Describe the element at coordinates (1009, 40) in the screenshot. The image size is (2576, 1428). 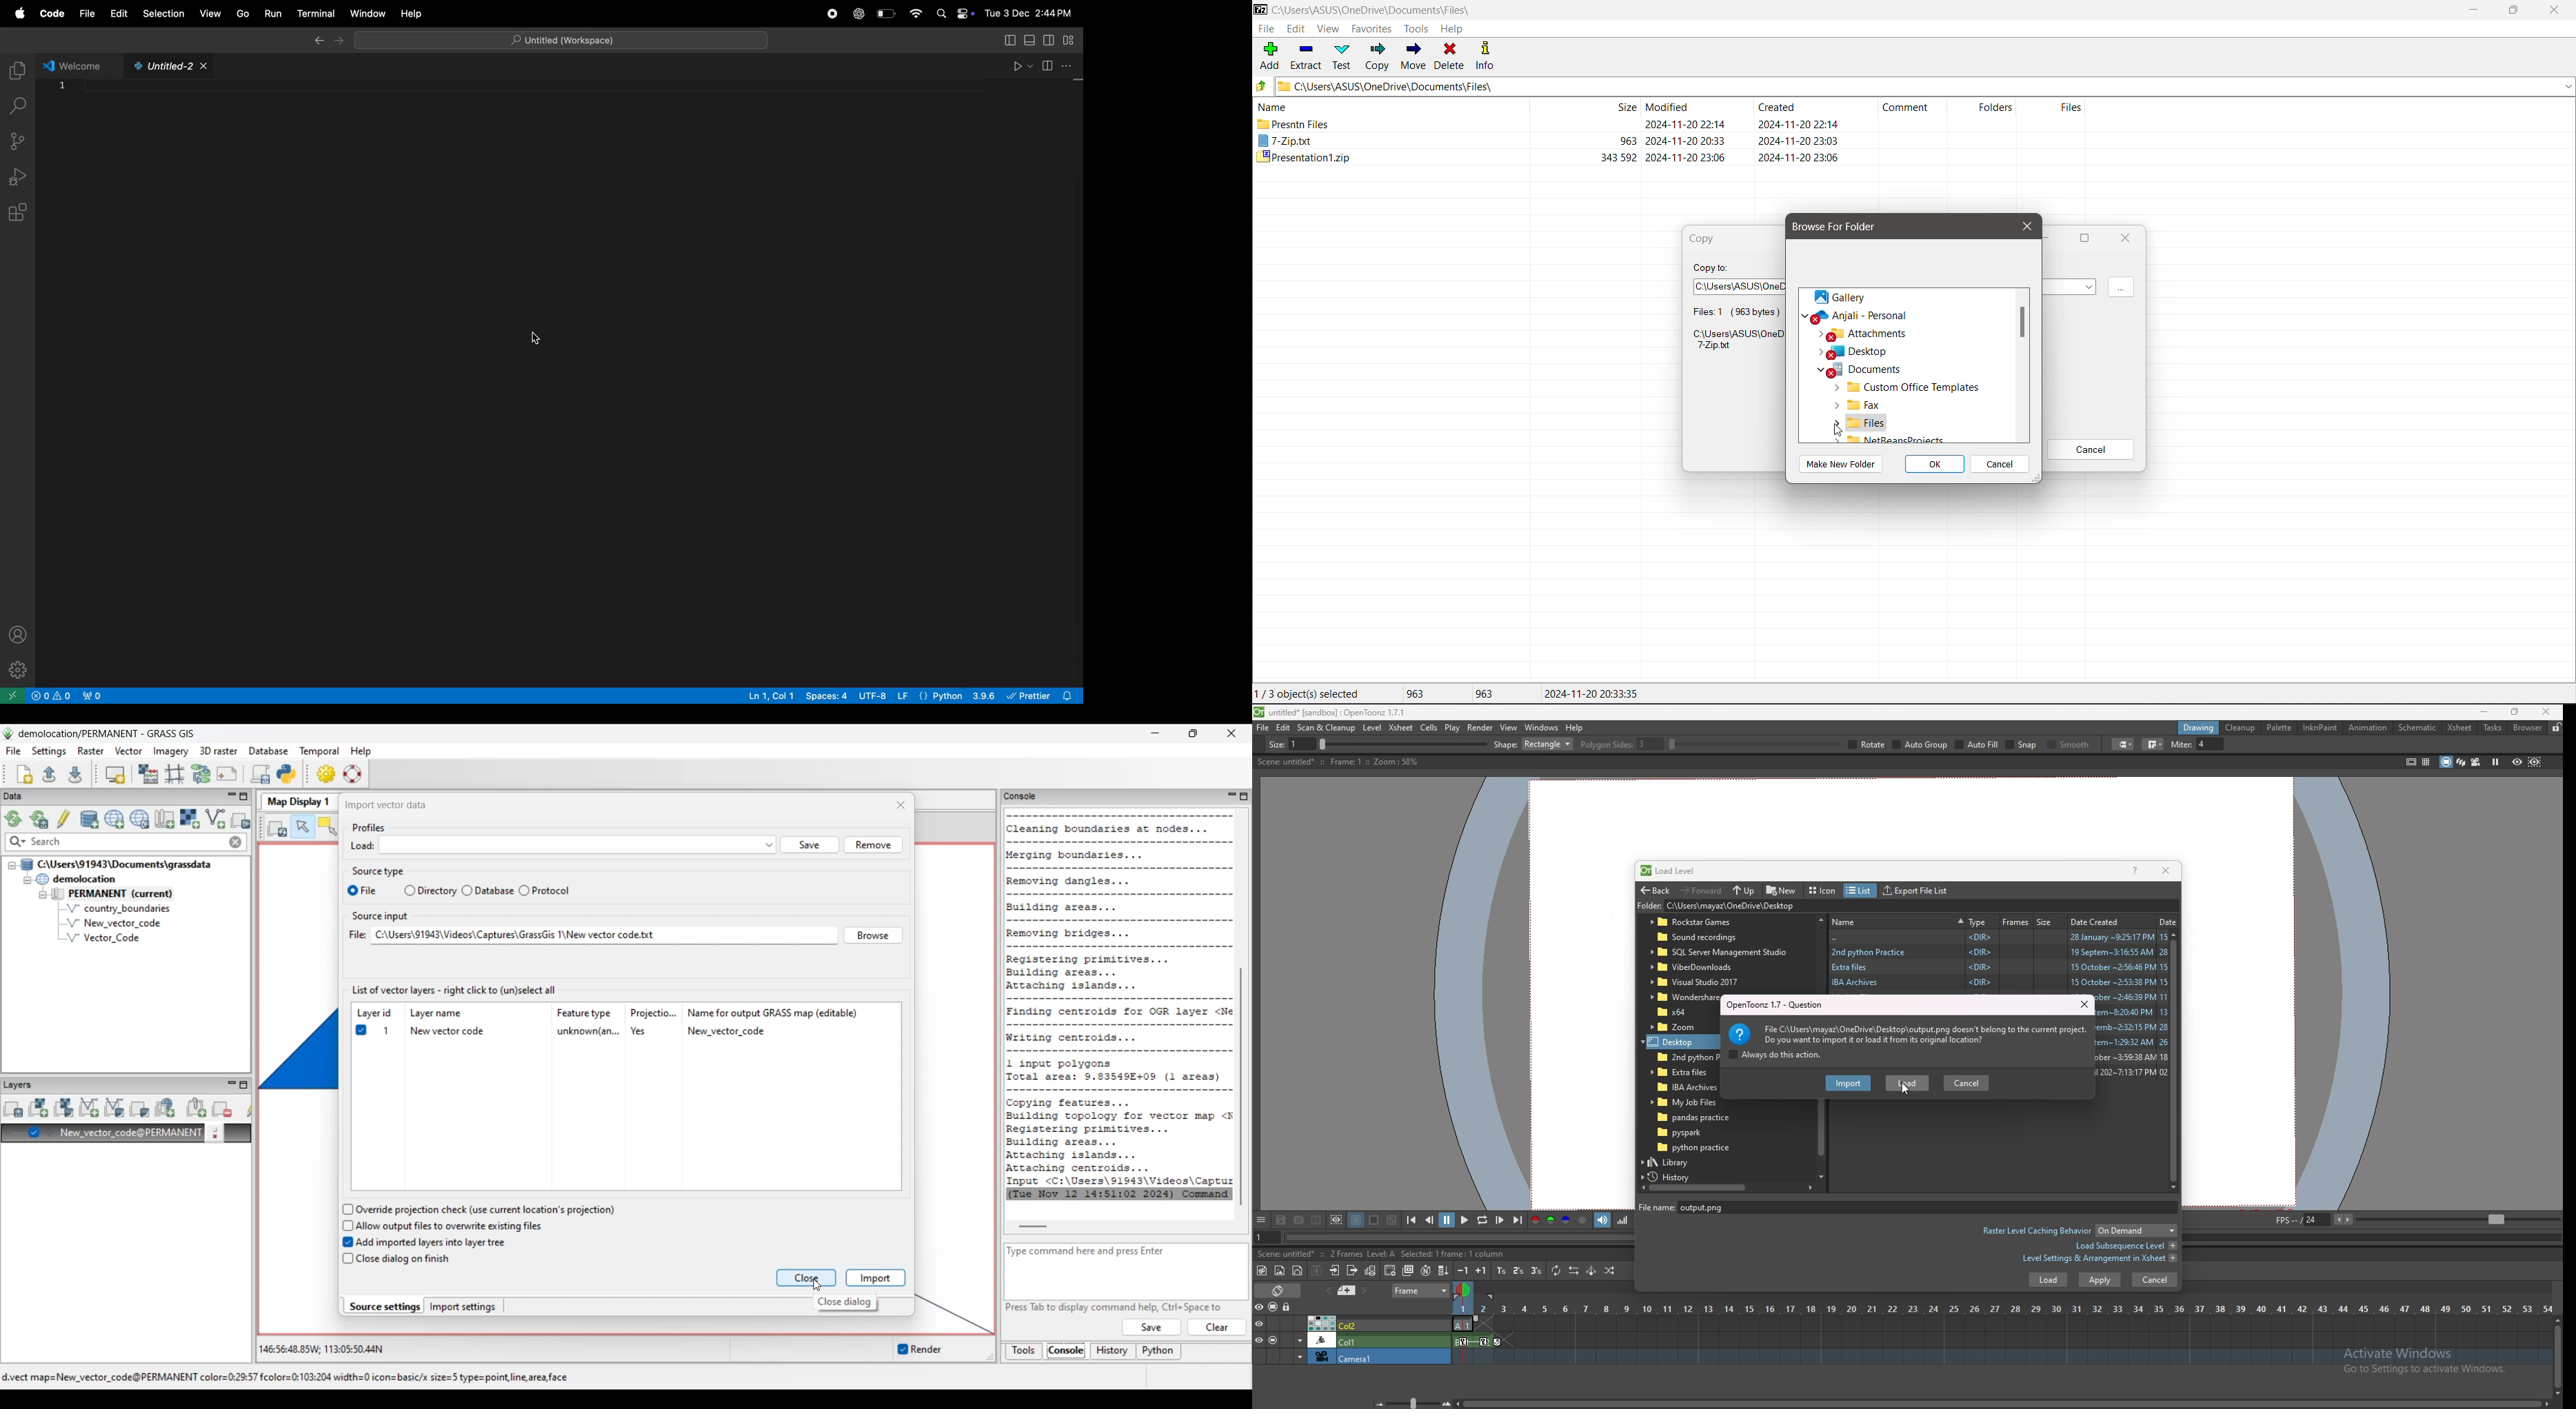
I see `toggle primary side bar` at that location.